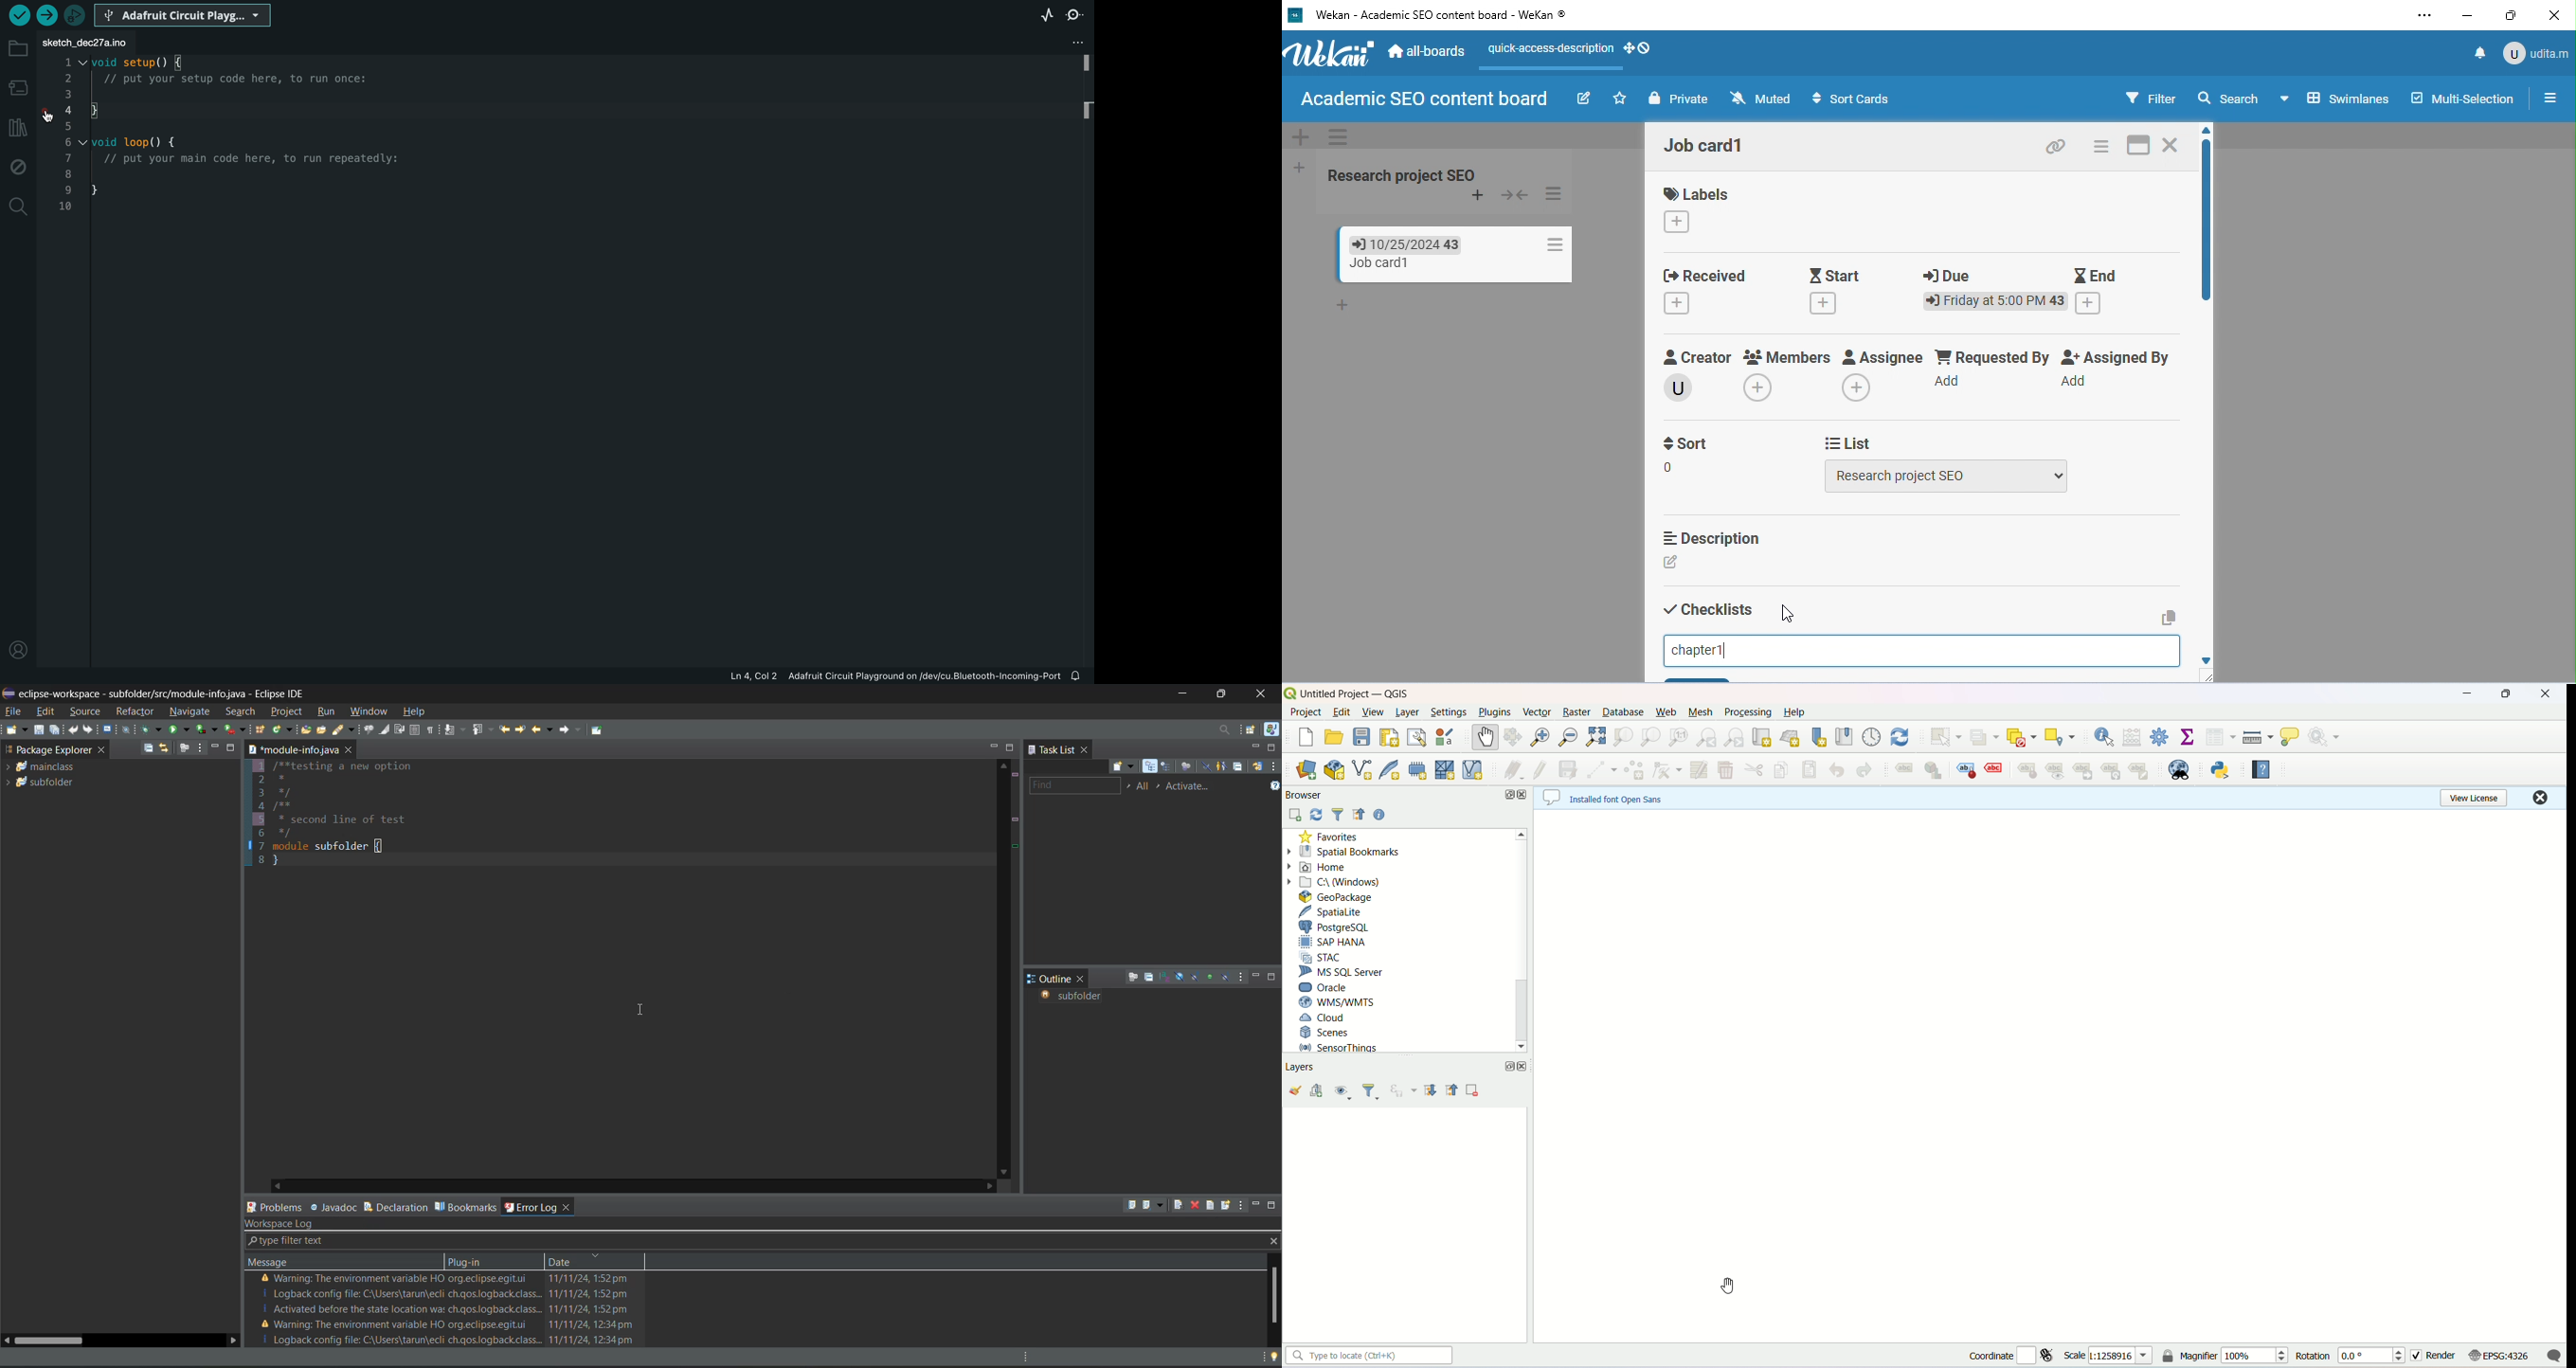 The width and height of the screenshot is (2576, 1372). What do you see at coordinates (1196, 1206) in the screenshot?
I see `delete log` at bounding box center [1196, 1206].